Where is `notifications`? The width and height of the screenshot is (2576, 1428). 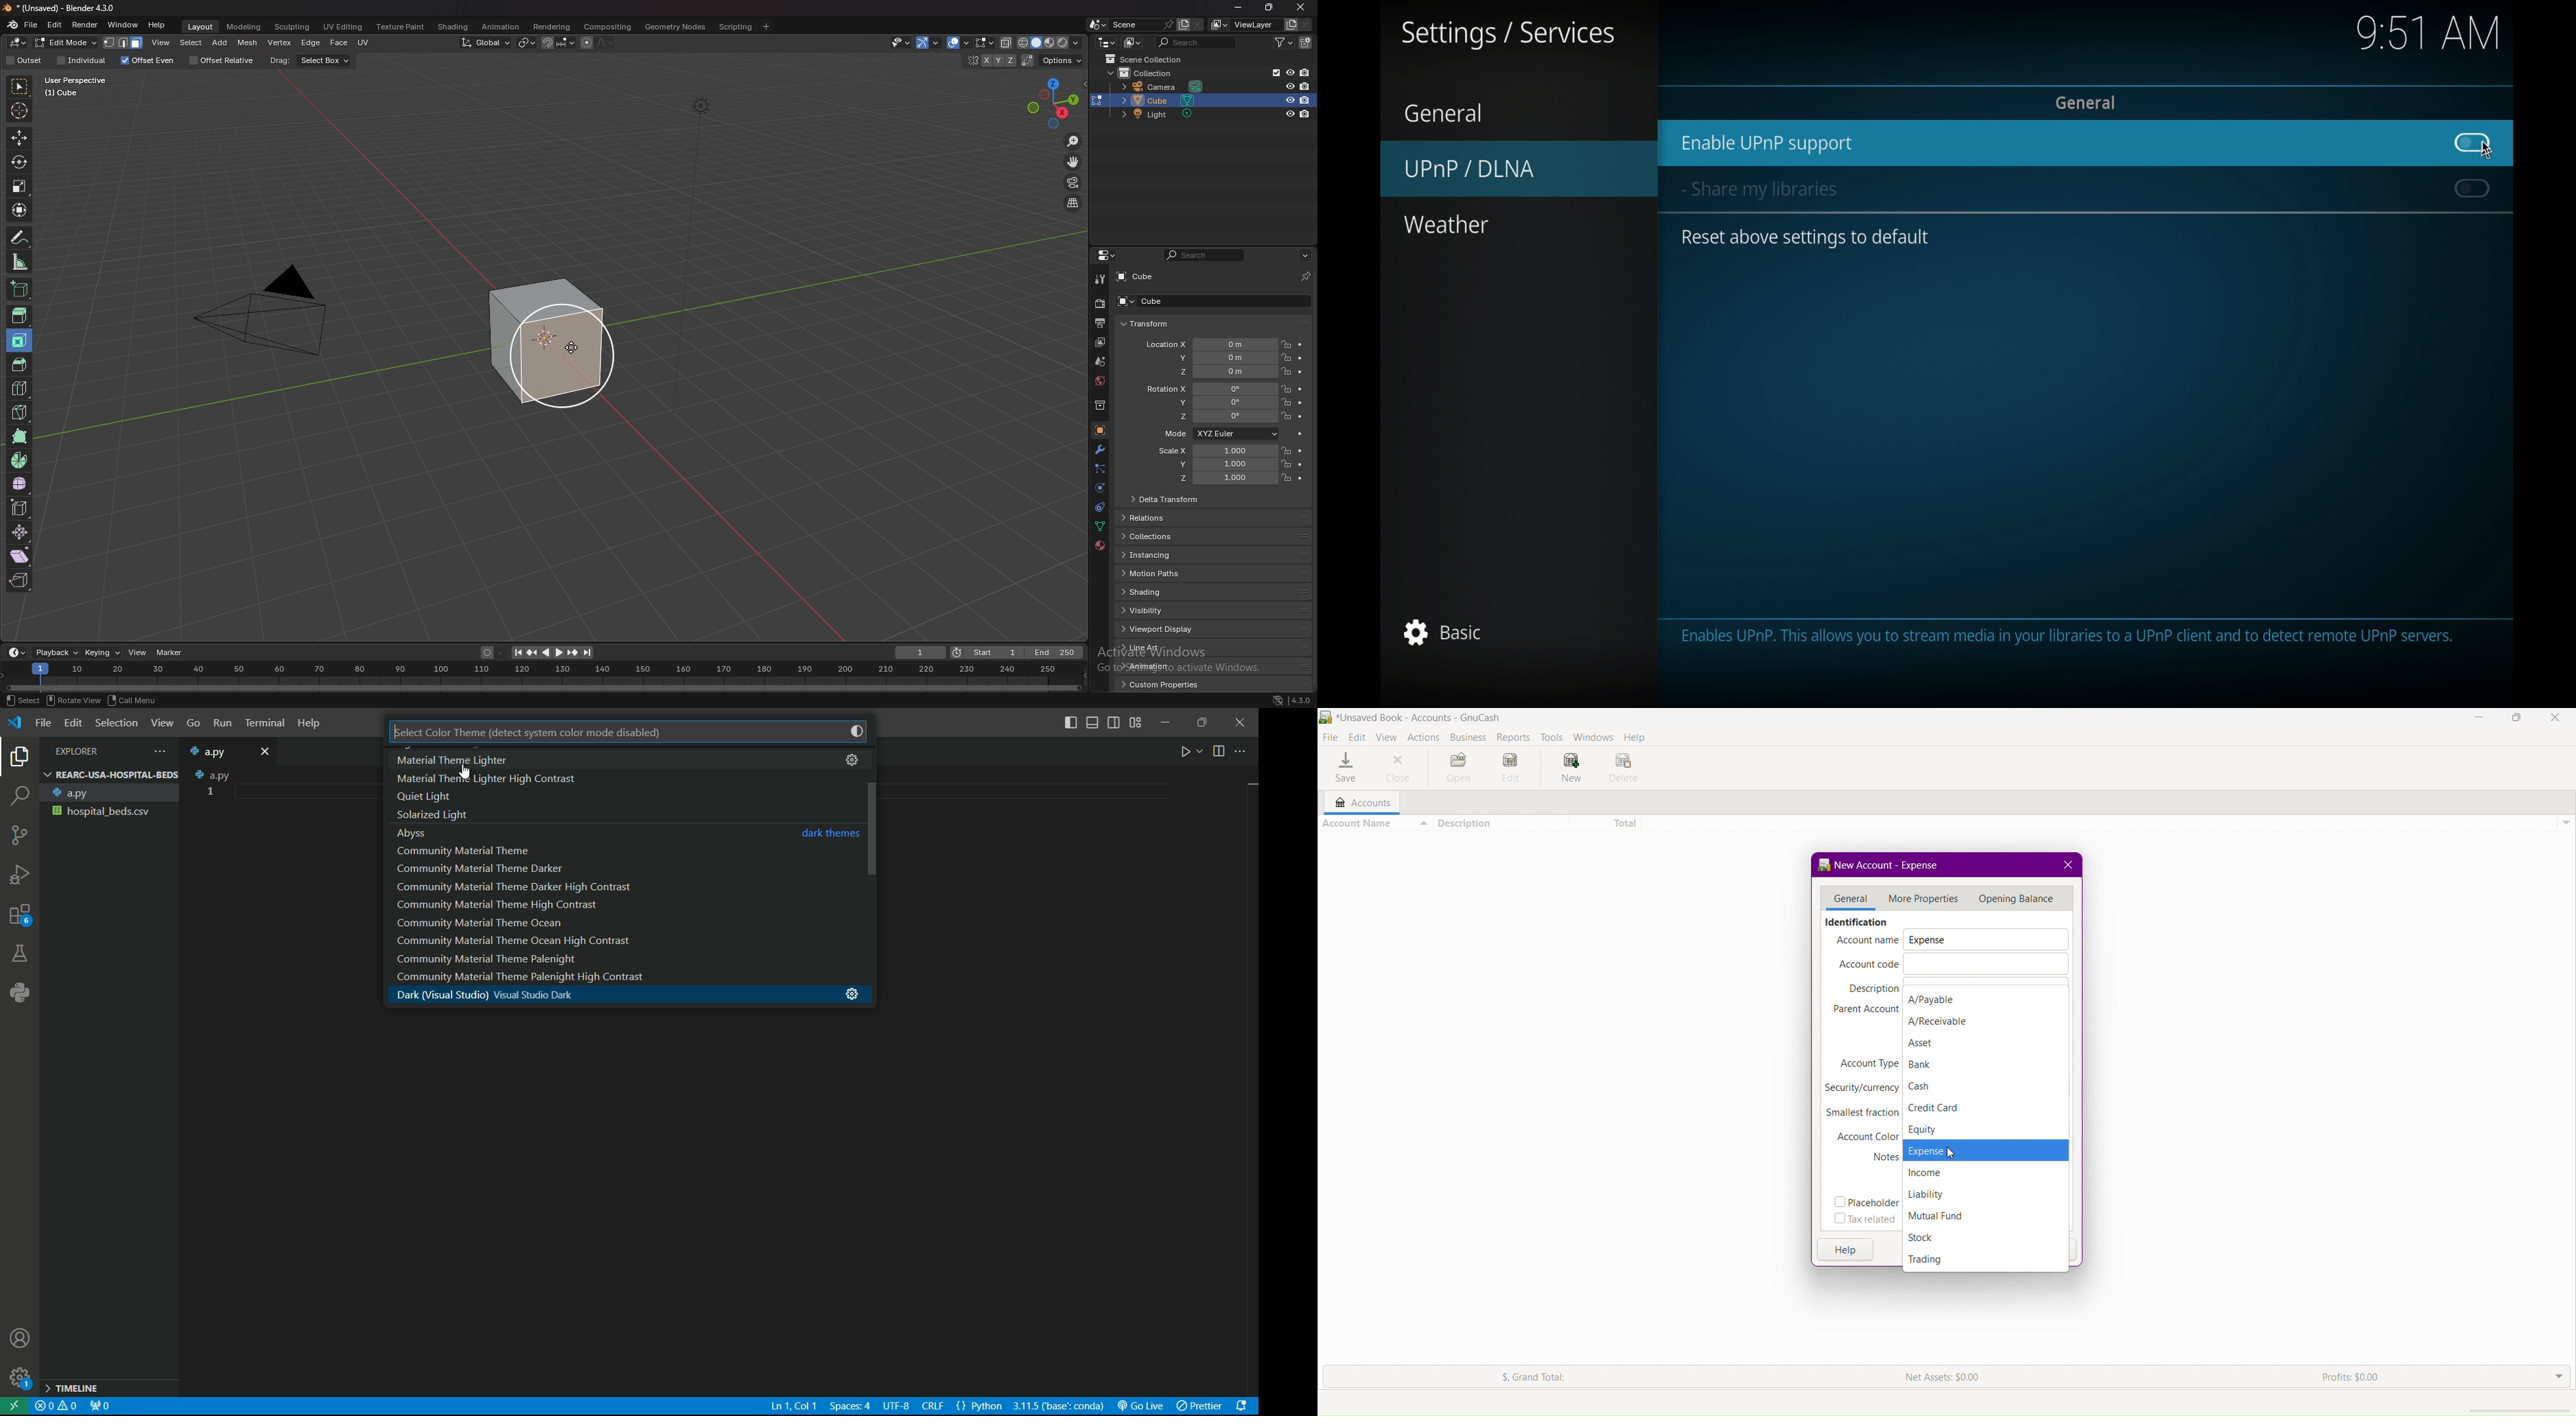 notifications is located at coordinates (1245, 1406).